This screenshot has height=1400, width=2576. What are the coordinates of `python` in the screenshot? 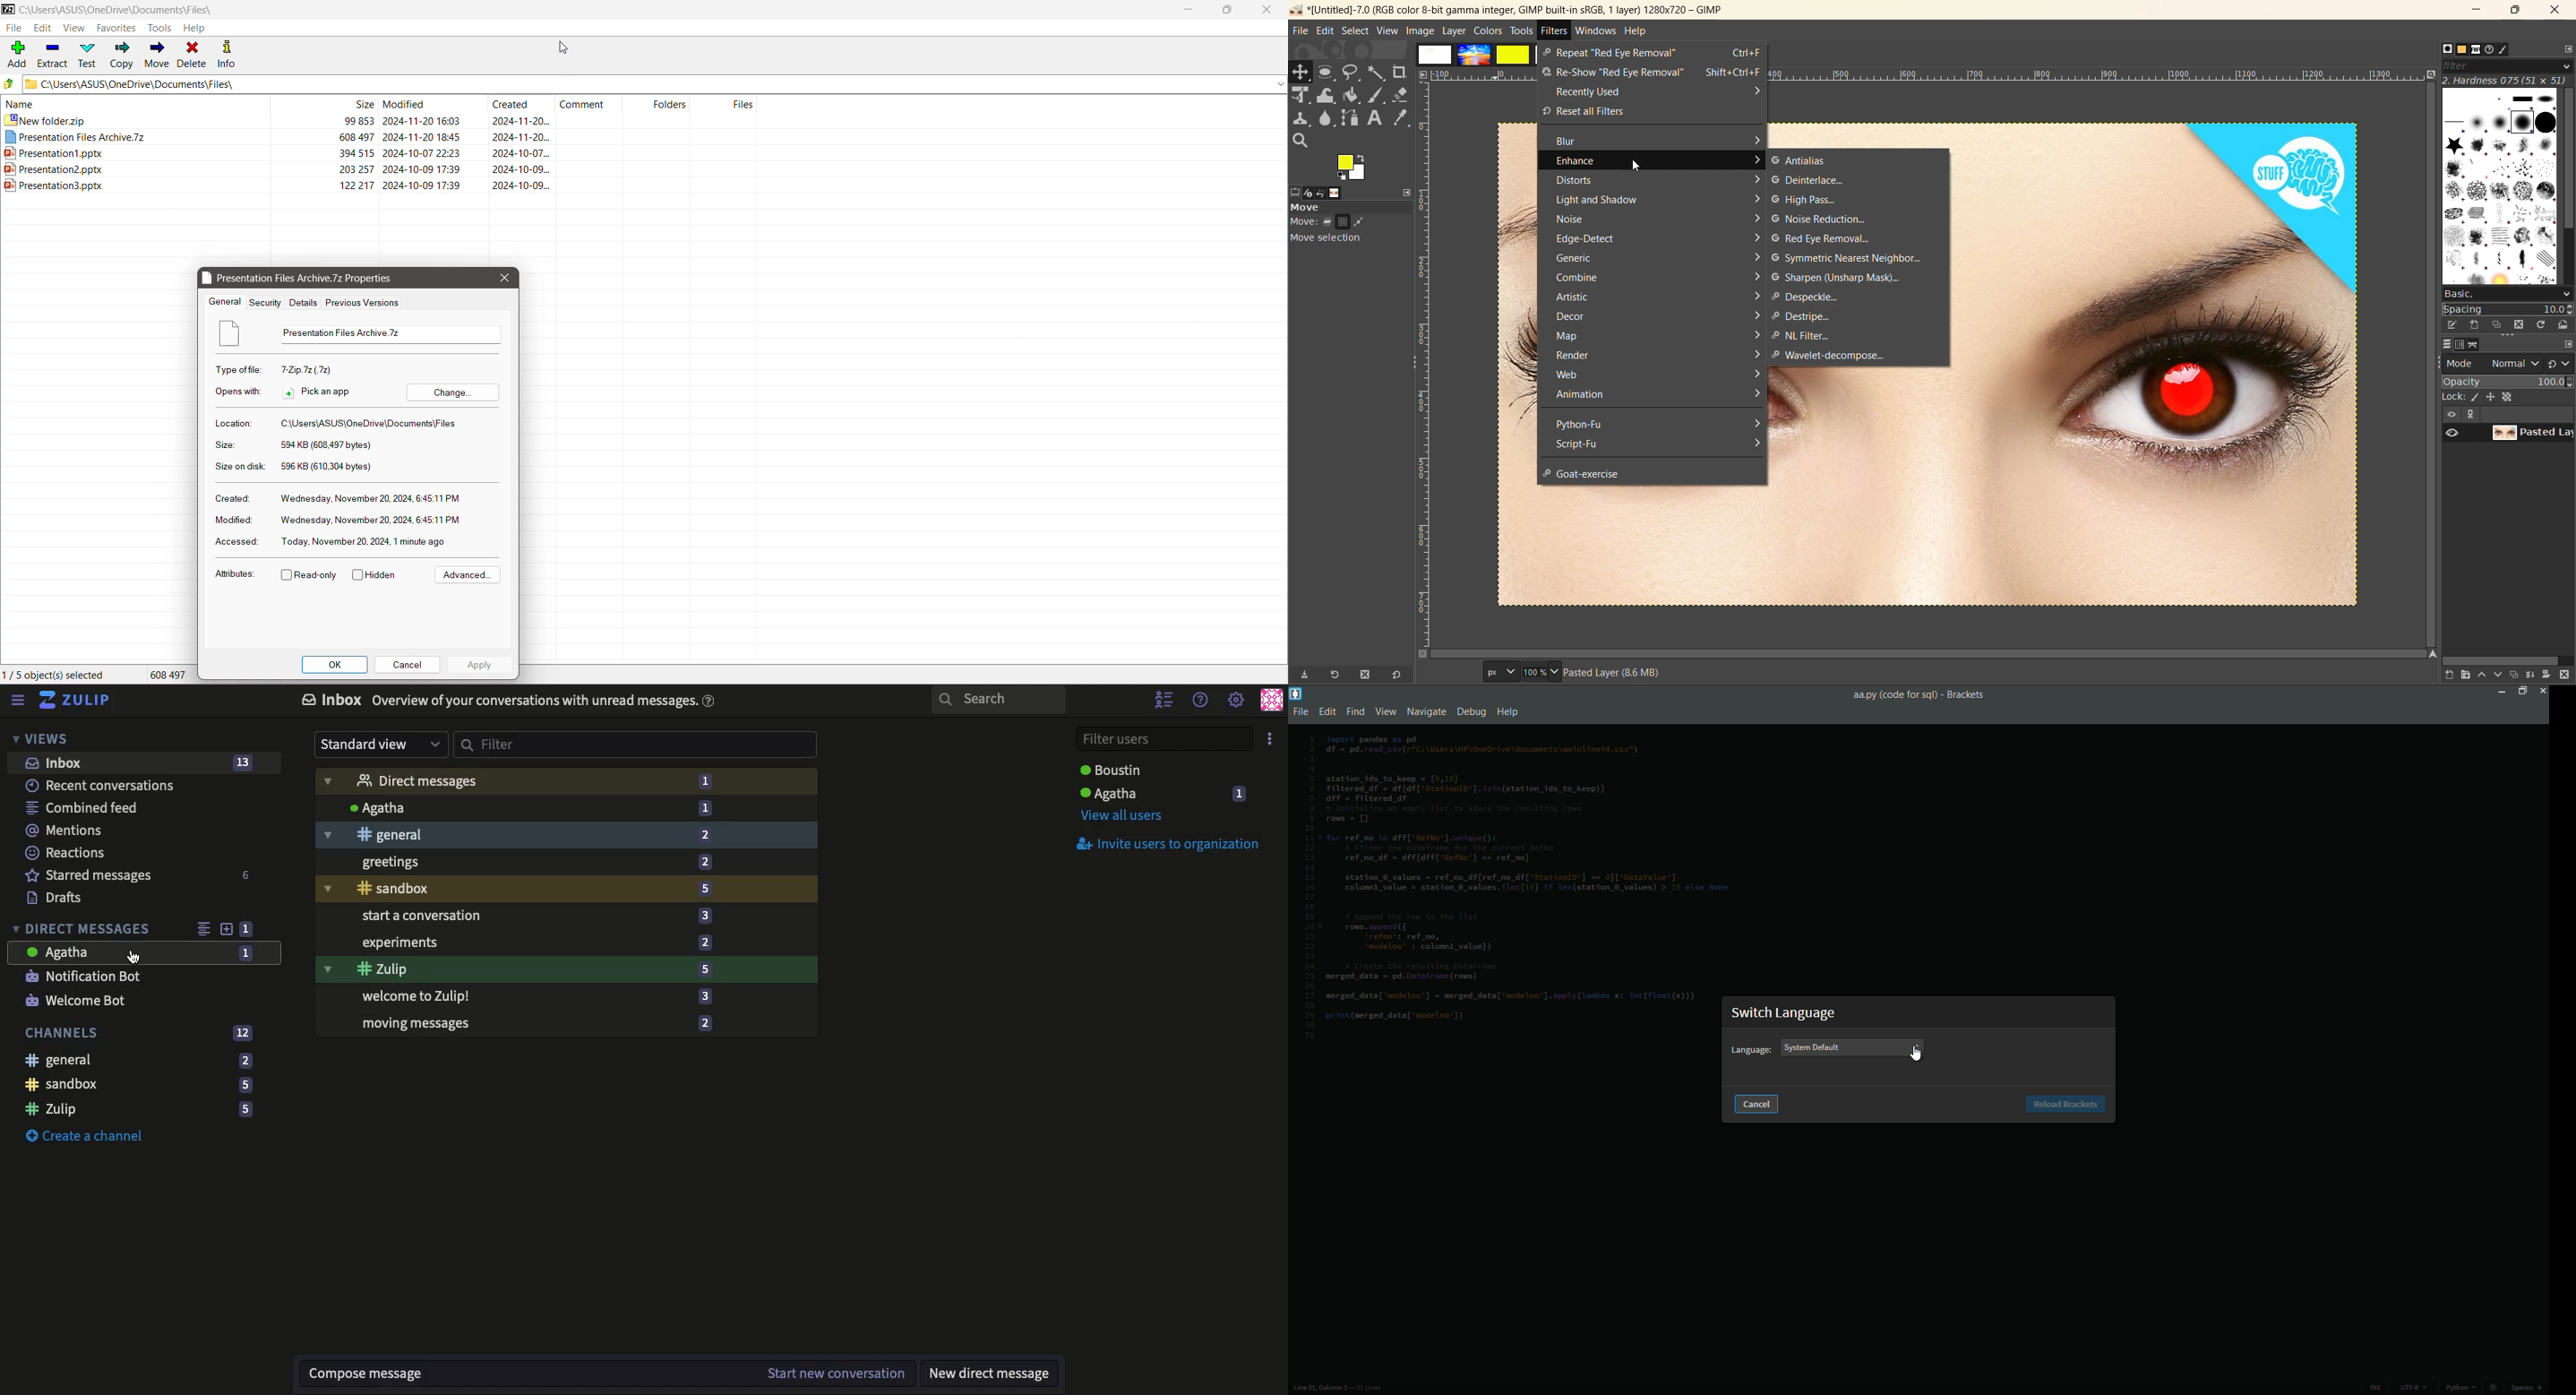 It's located at (2474, 1389).